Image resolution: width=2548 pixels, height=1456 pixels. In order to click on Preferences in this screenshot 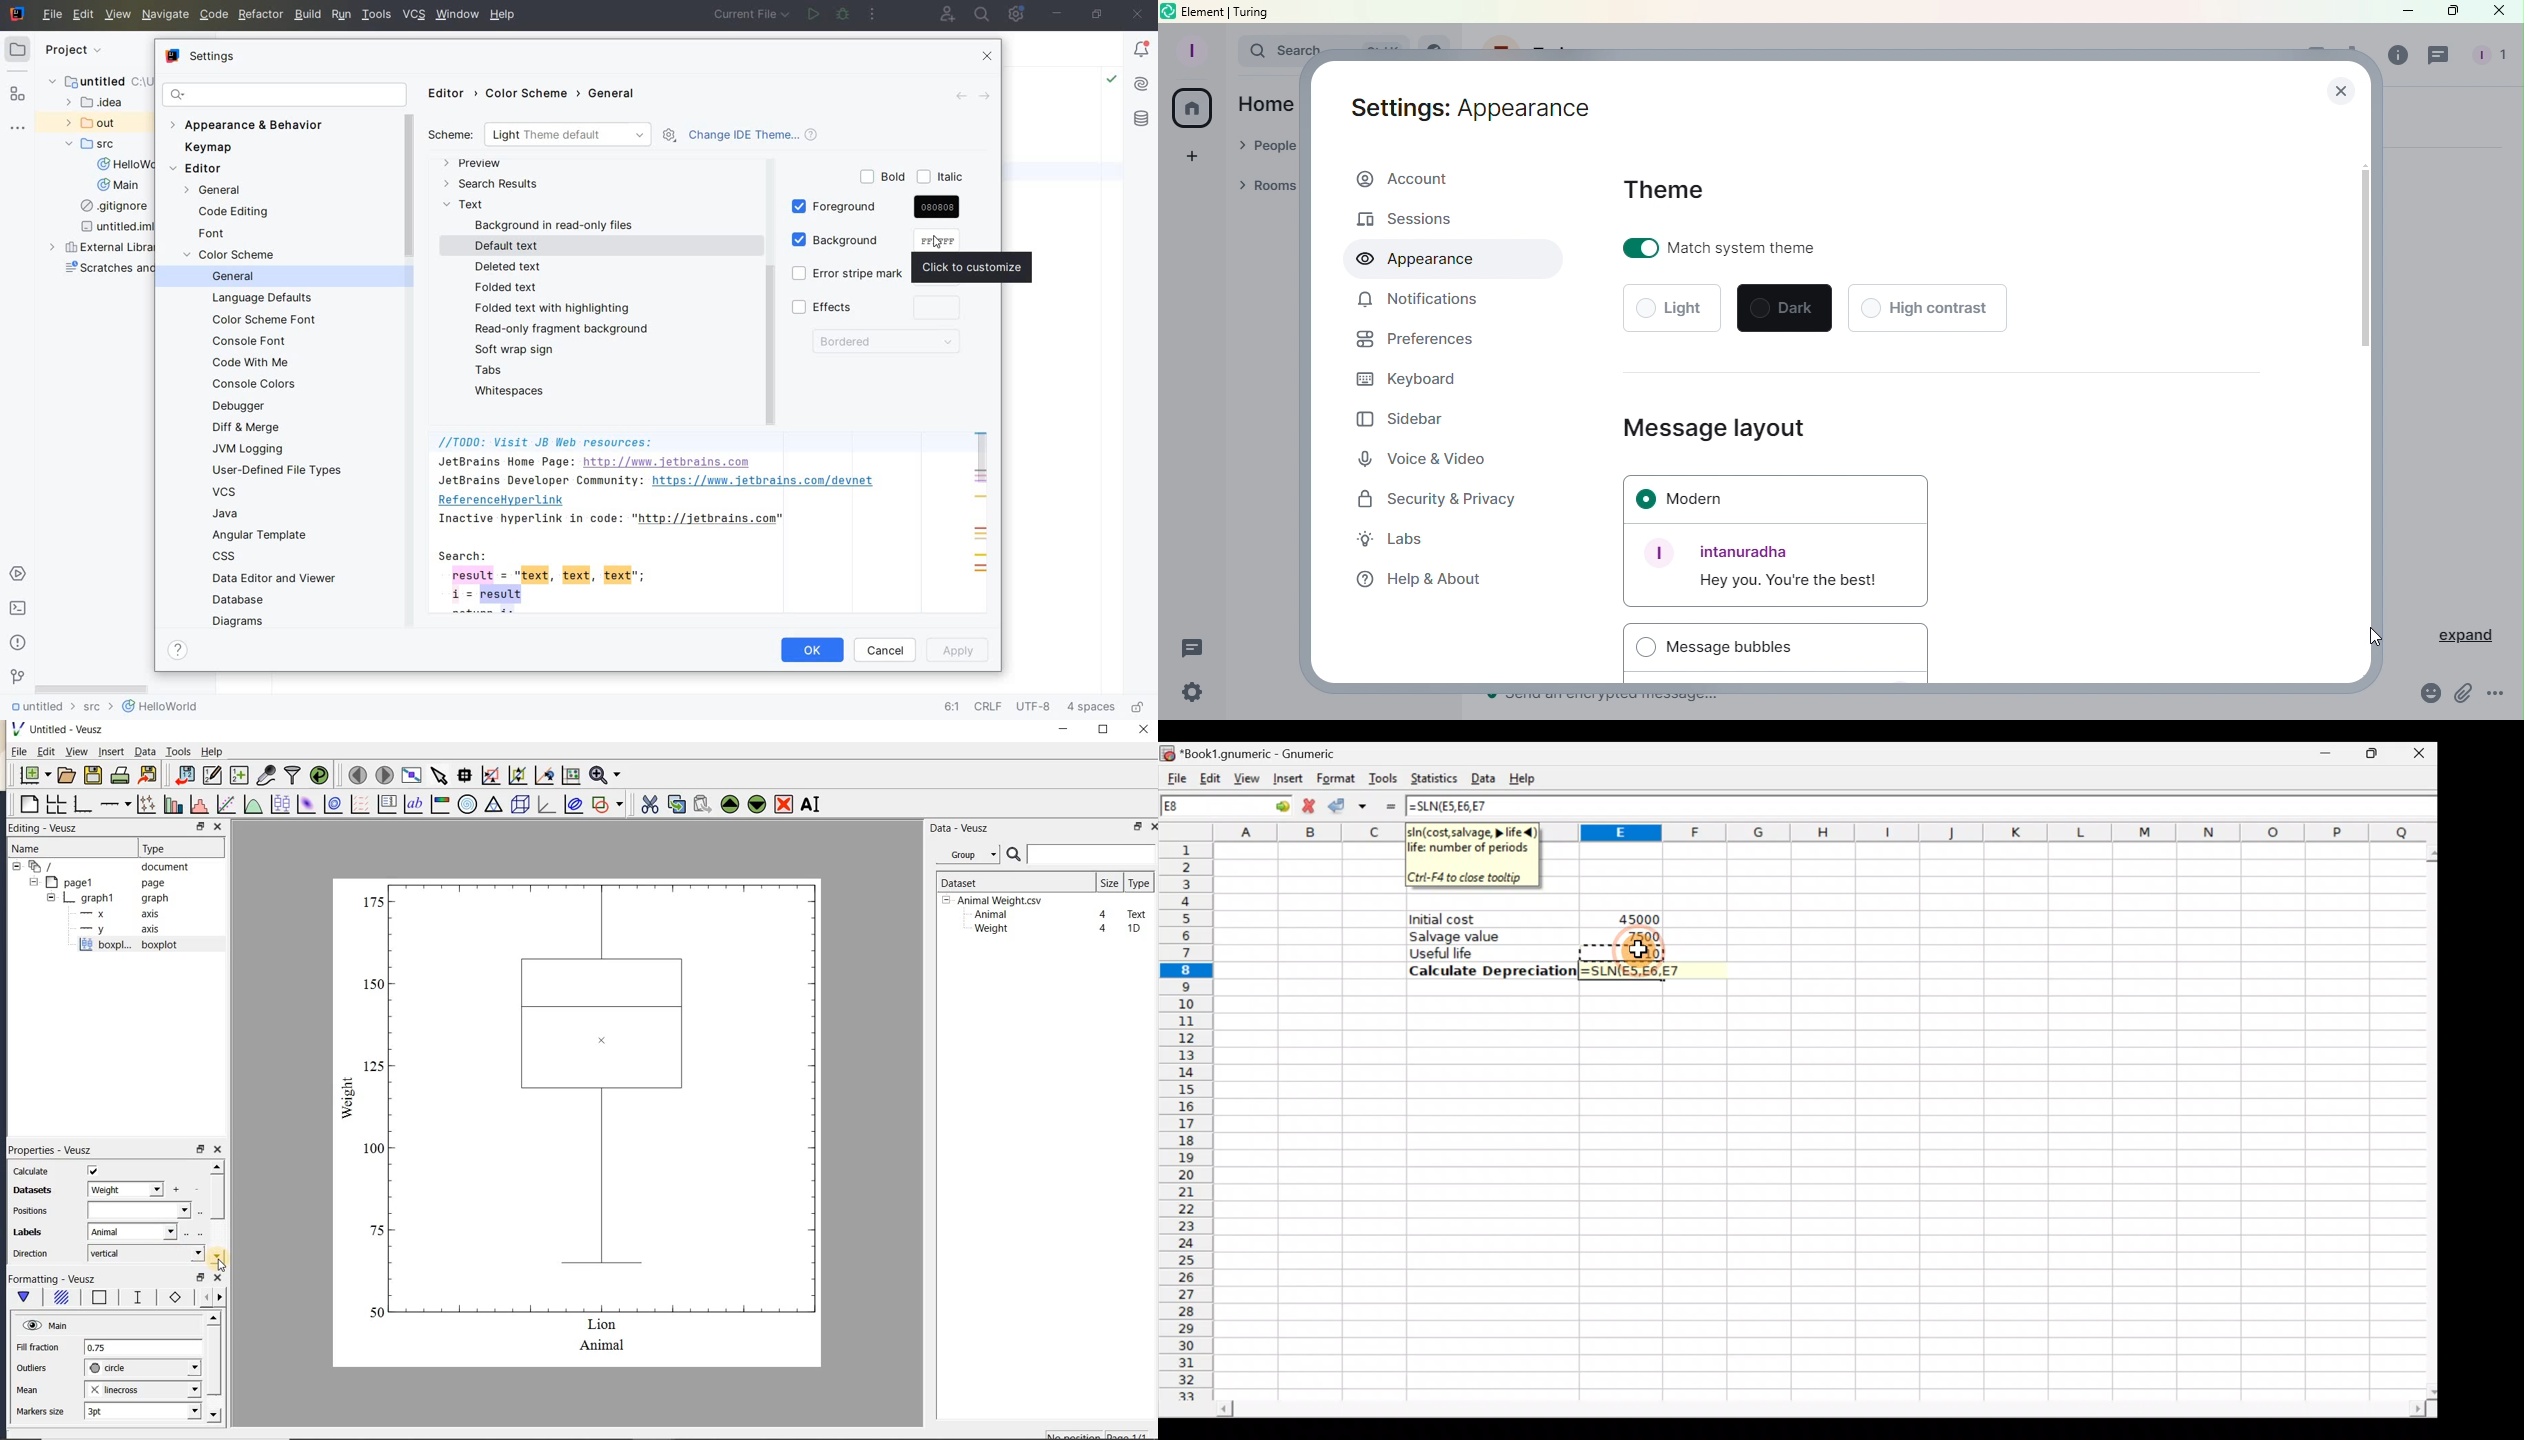, I will do `click(1415, 342)`.